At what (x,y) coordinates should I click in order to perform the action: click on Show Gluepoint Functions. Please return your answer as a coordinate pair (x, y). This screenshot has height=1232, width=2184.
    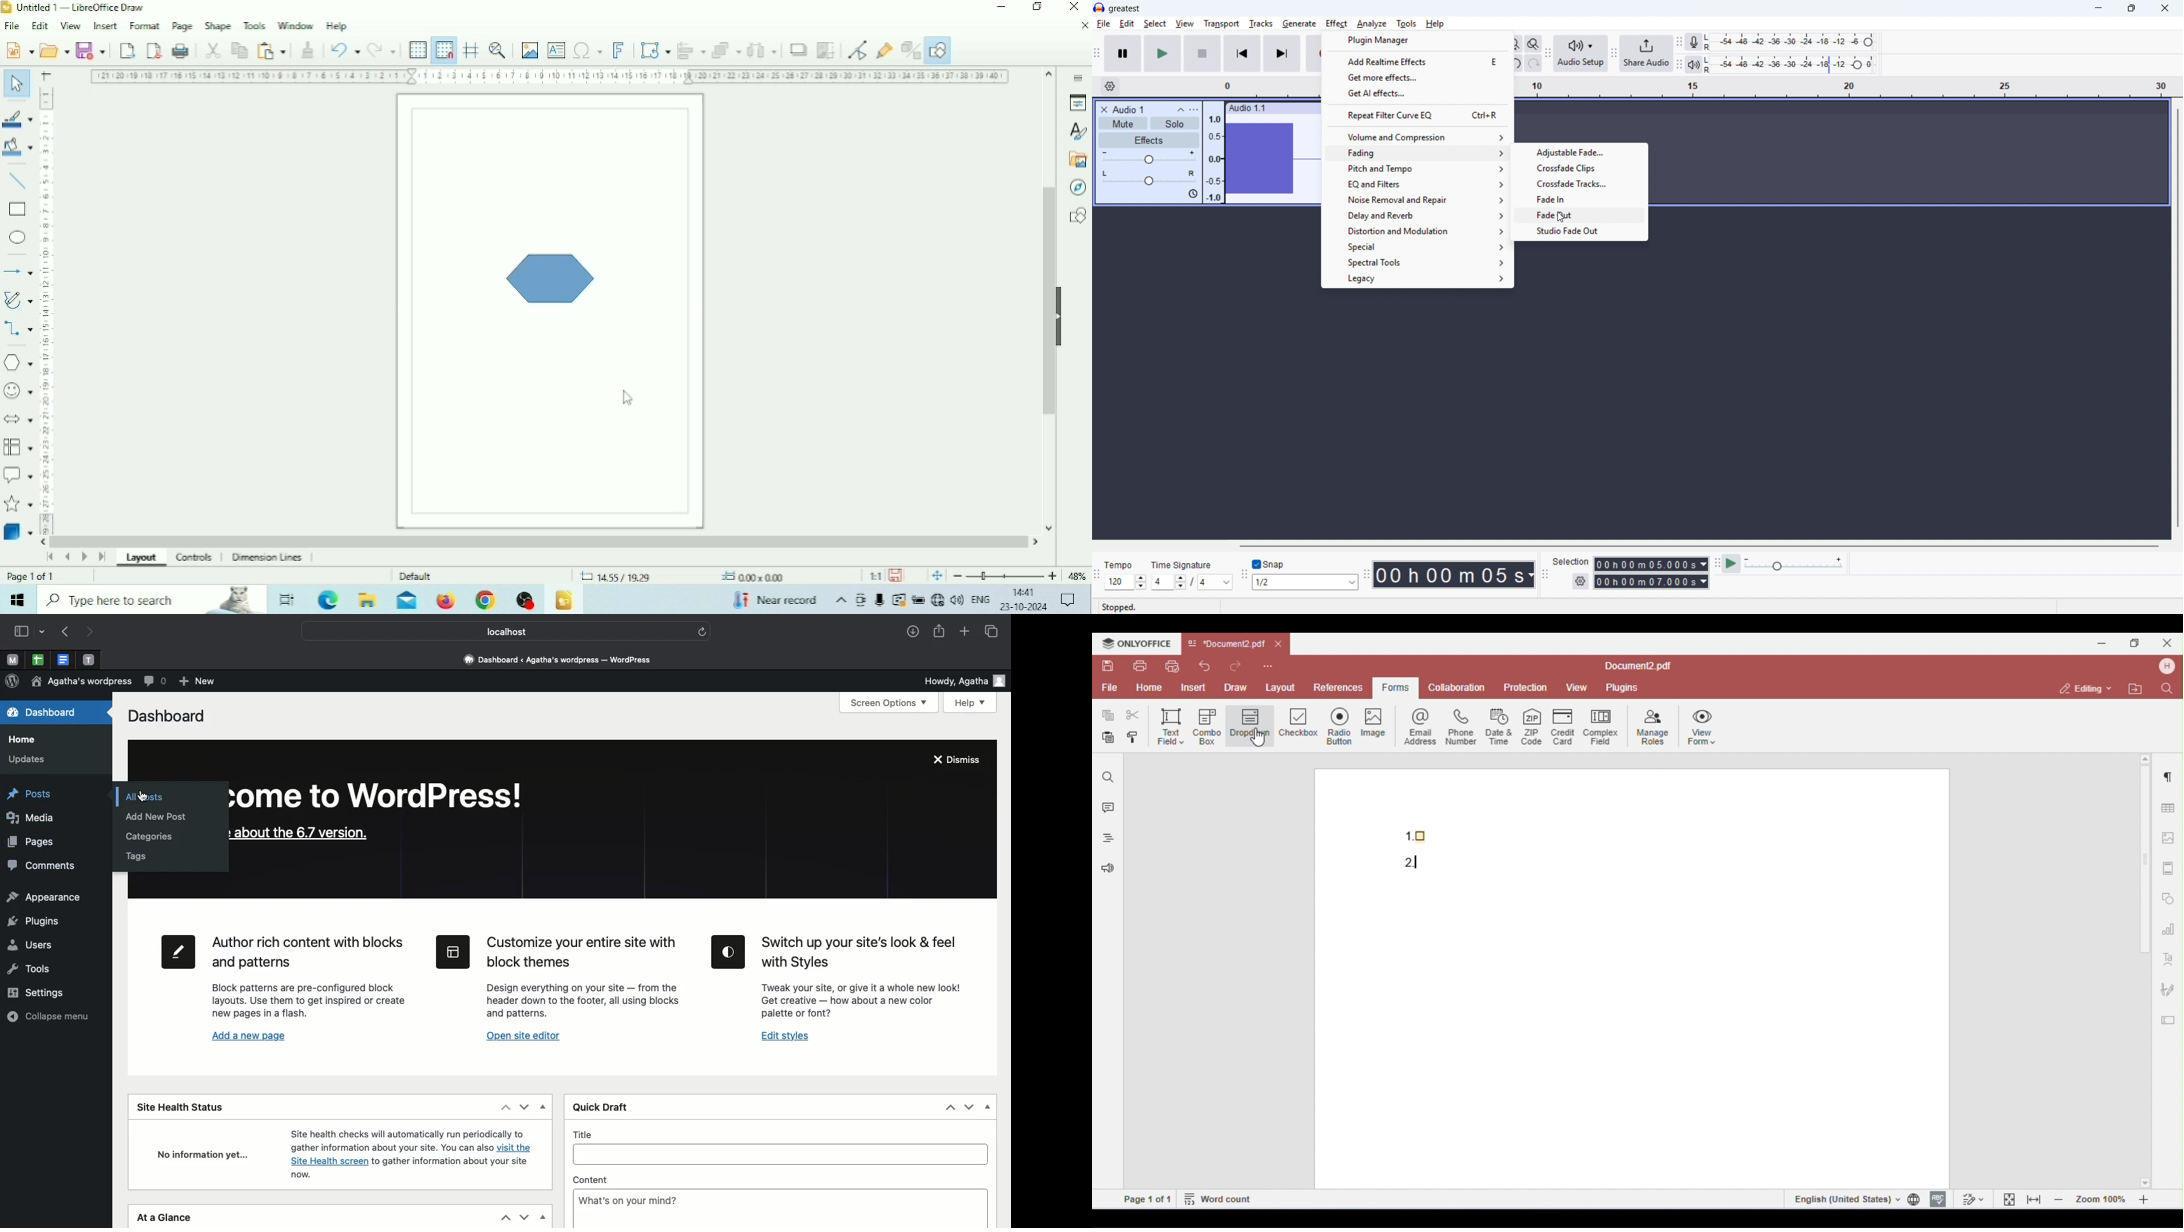
    Looking at the image, I should click on (884, 51).